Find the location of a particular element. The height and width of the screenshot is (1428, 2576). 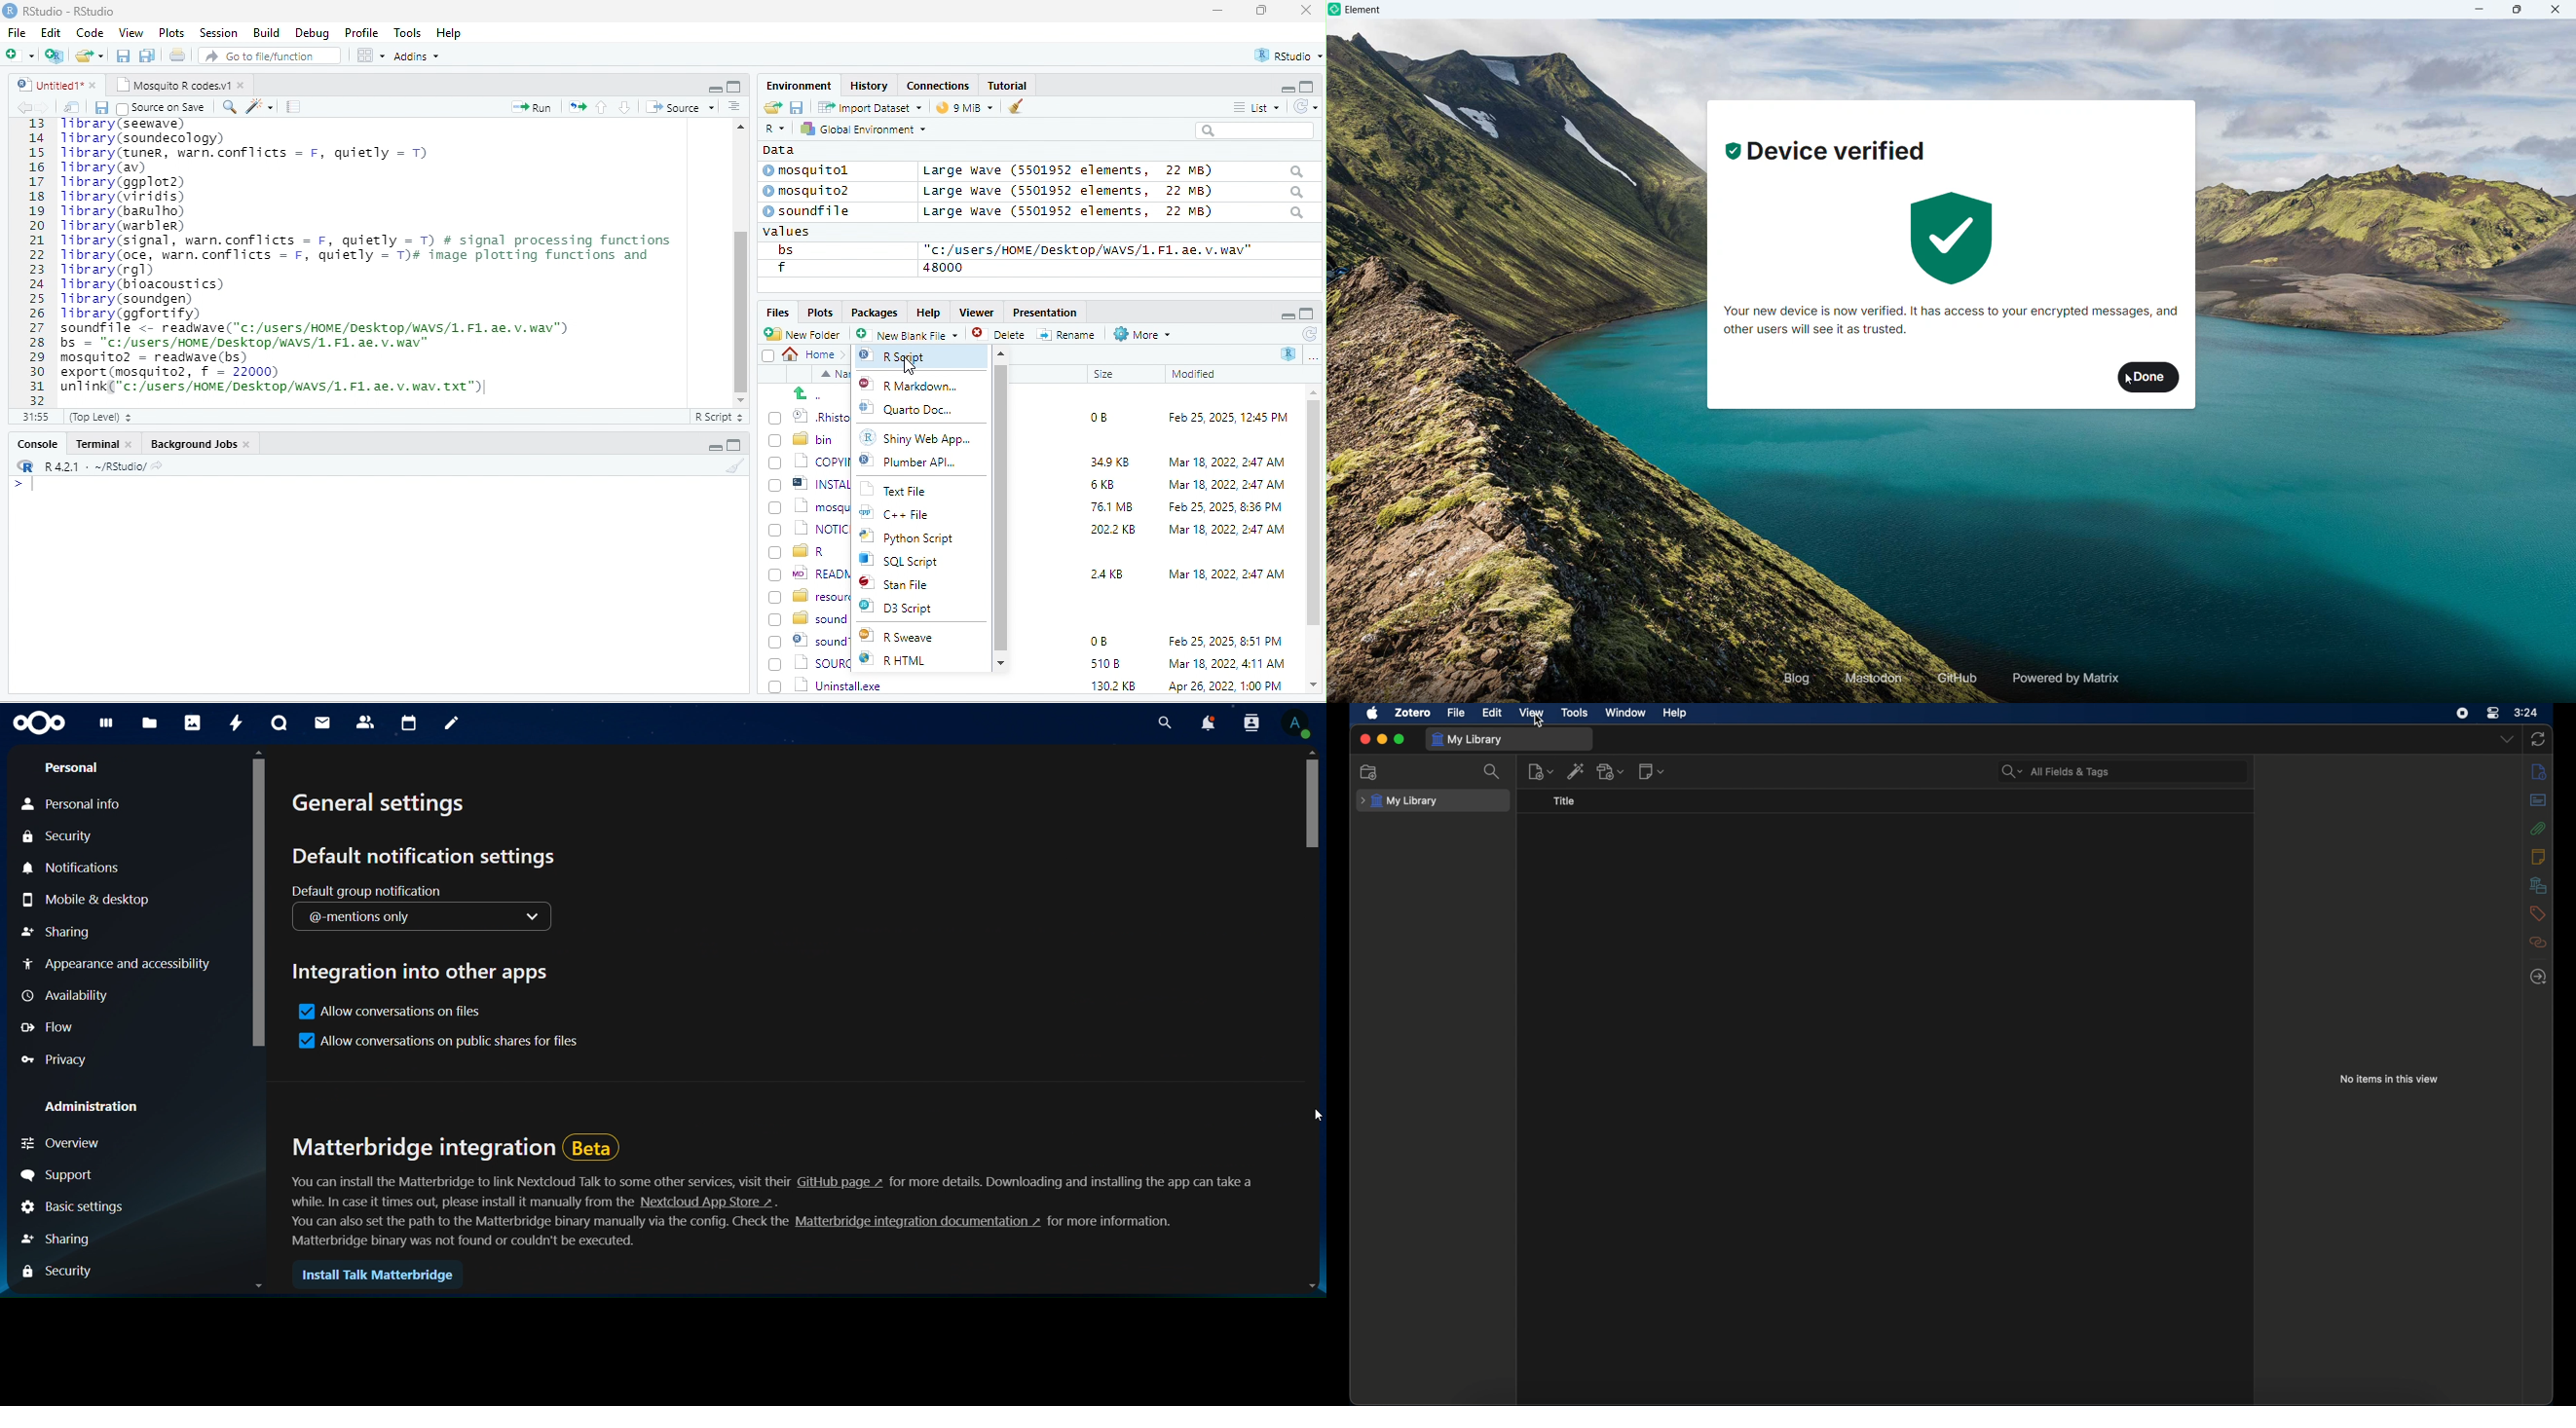

© mosquito? is located at coordinates (812, 189).